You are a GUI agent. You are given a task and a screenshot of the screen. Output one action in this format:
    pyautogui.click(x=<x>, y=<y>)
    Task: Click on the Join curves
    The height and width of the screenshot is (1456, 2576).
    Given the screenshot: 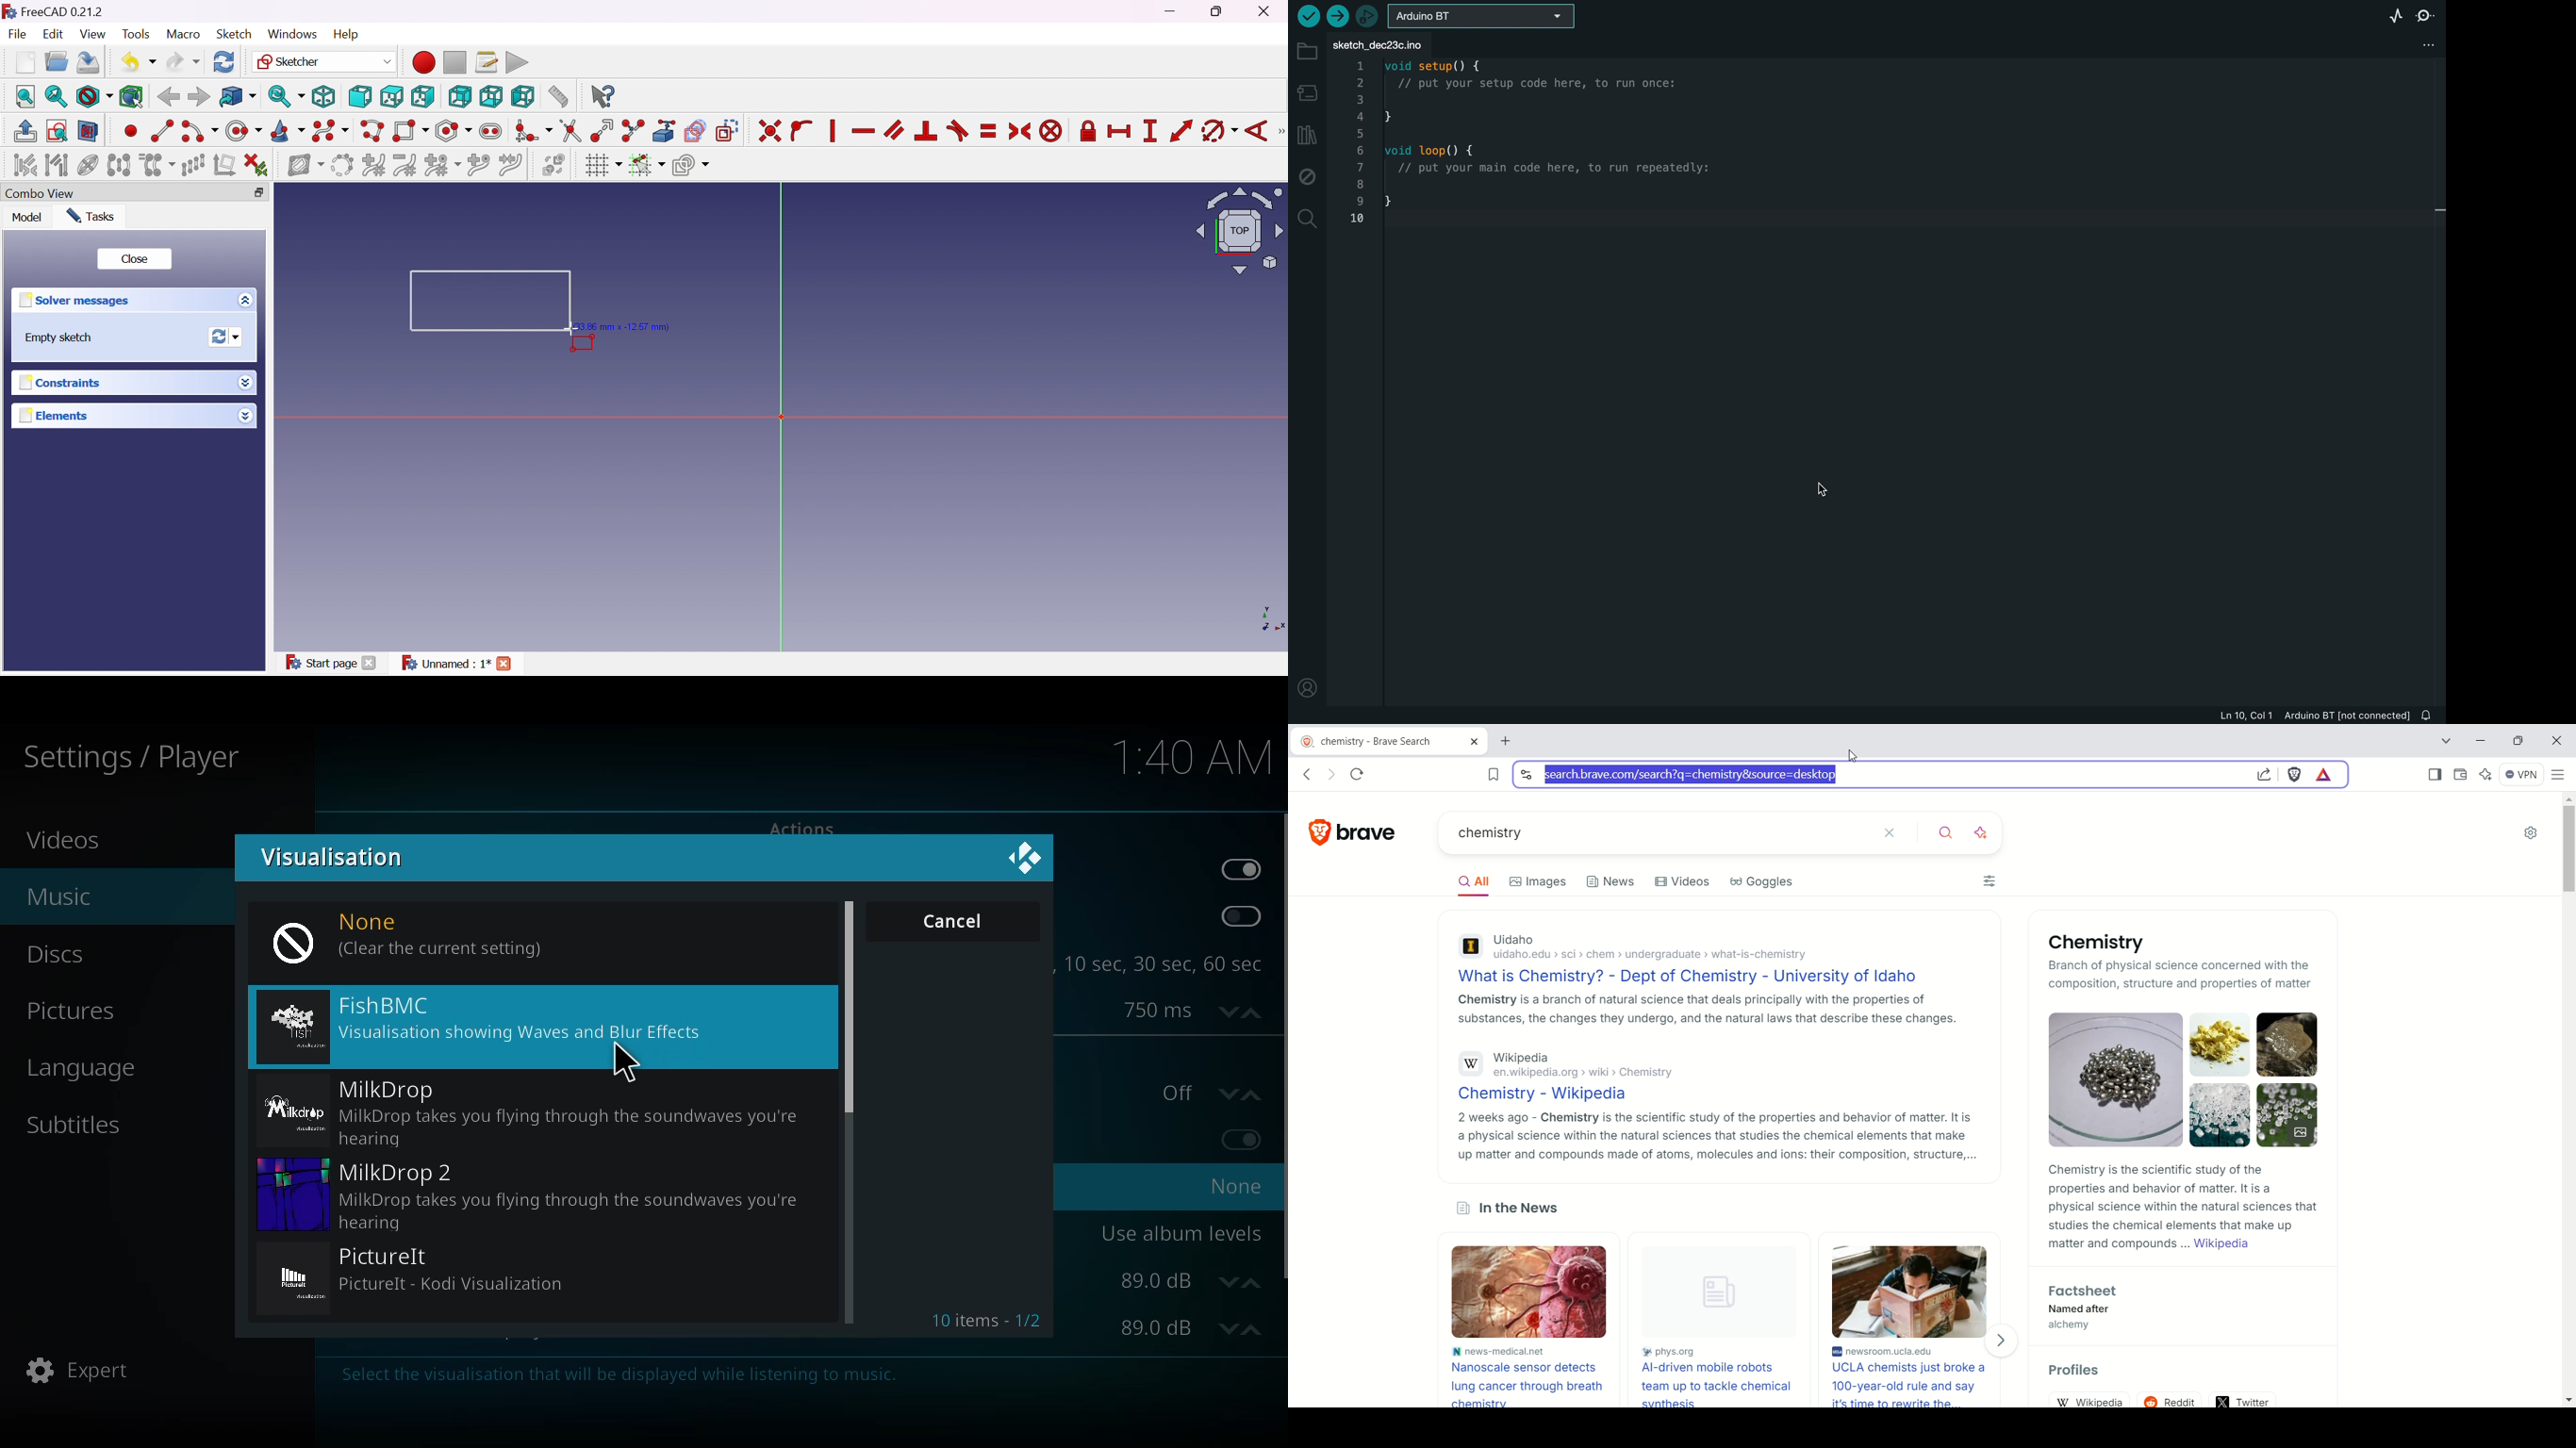 What is the action you would take?
    pyautogui.click(x=510, y=165)
    